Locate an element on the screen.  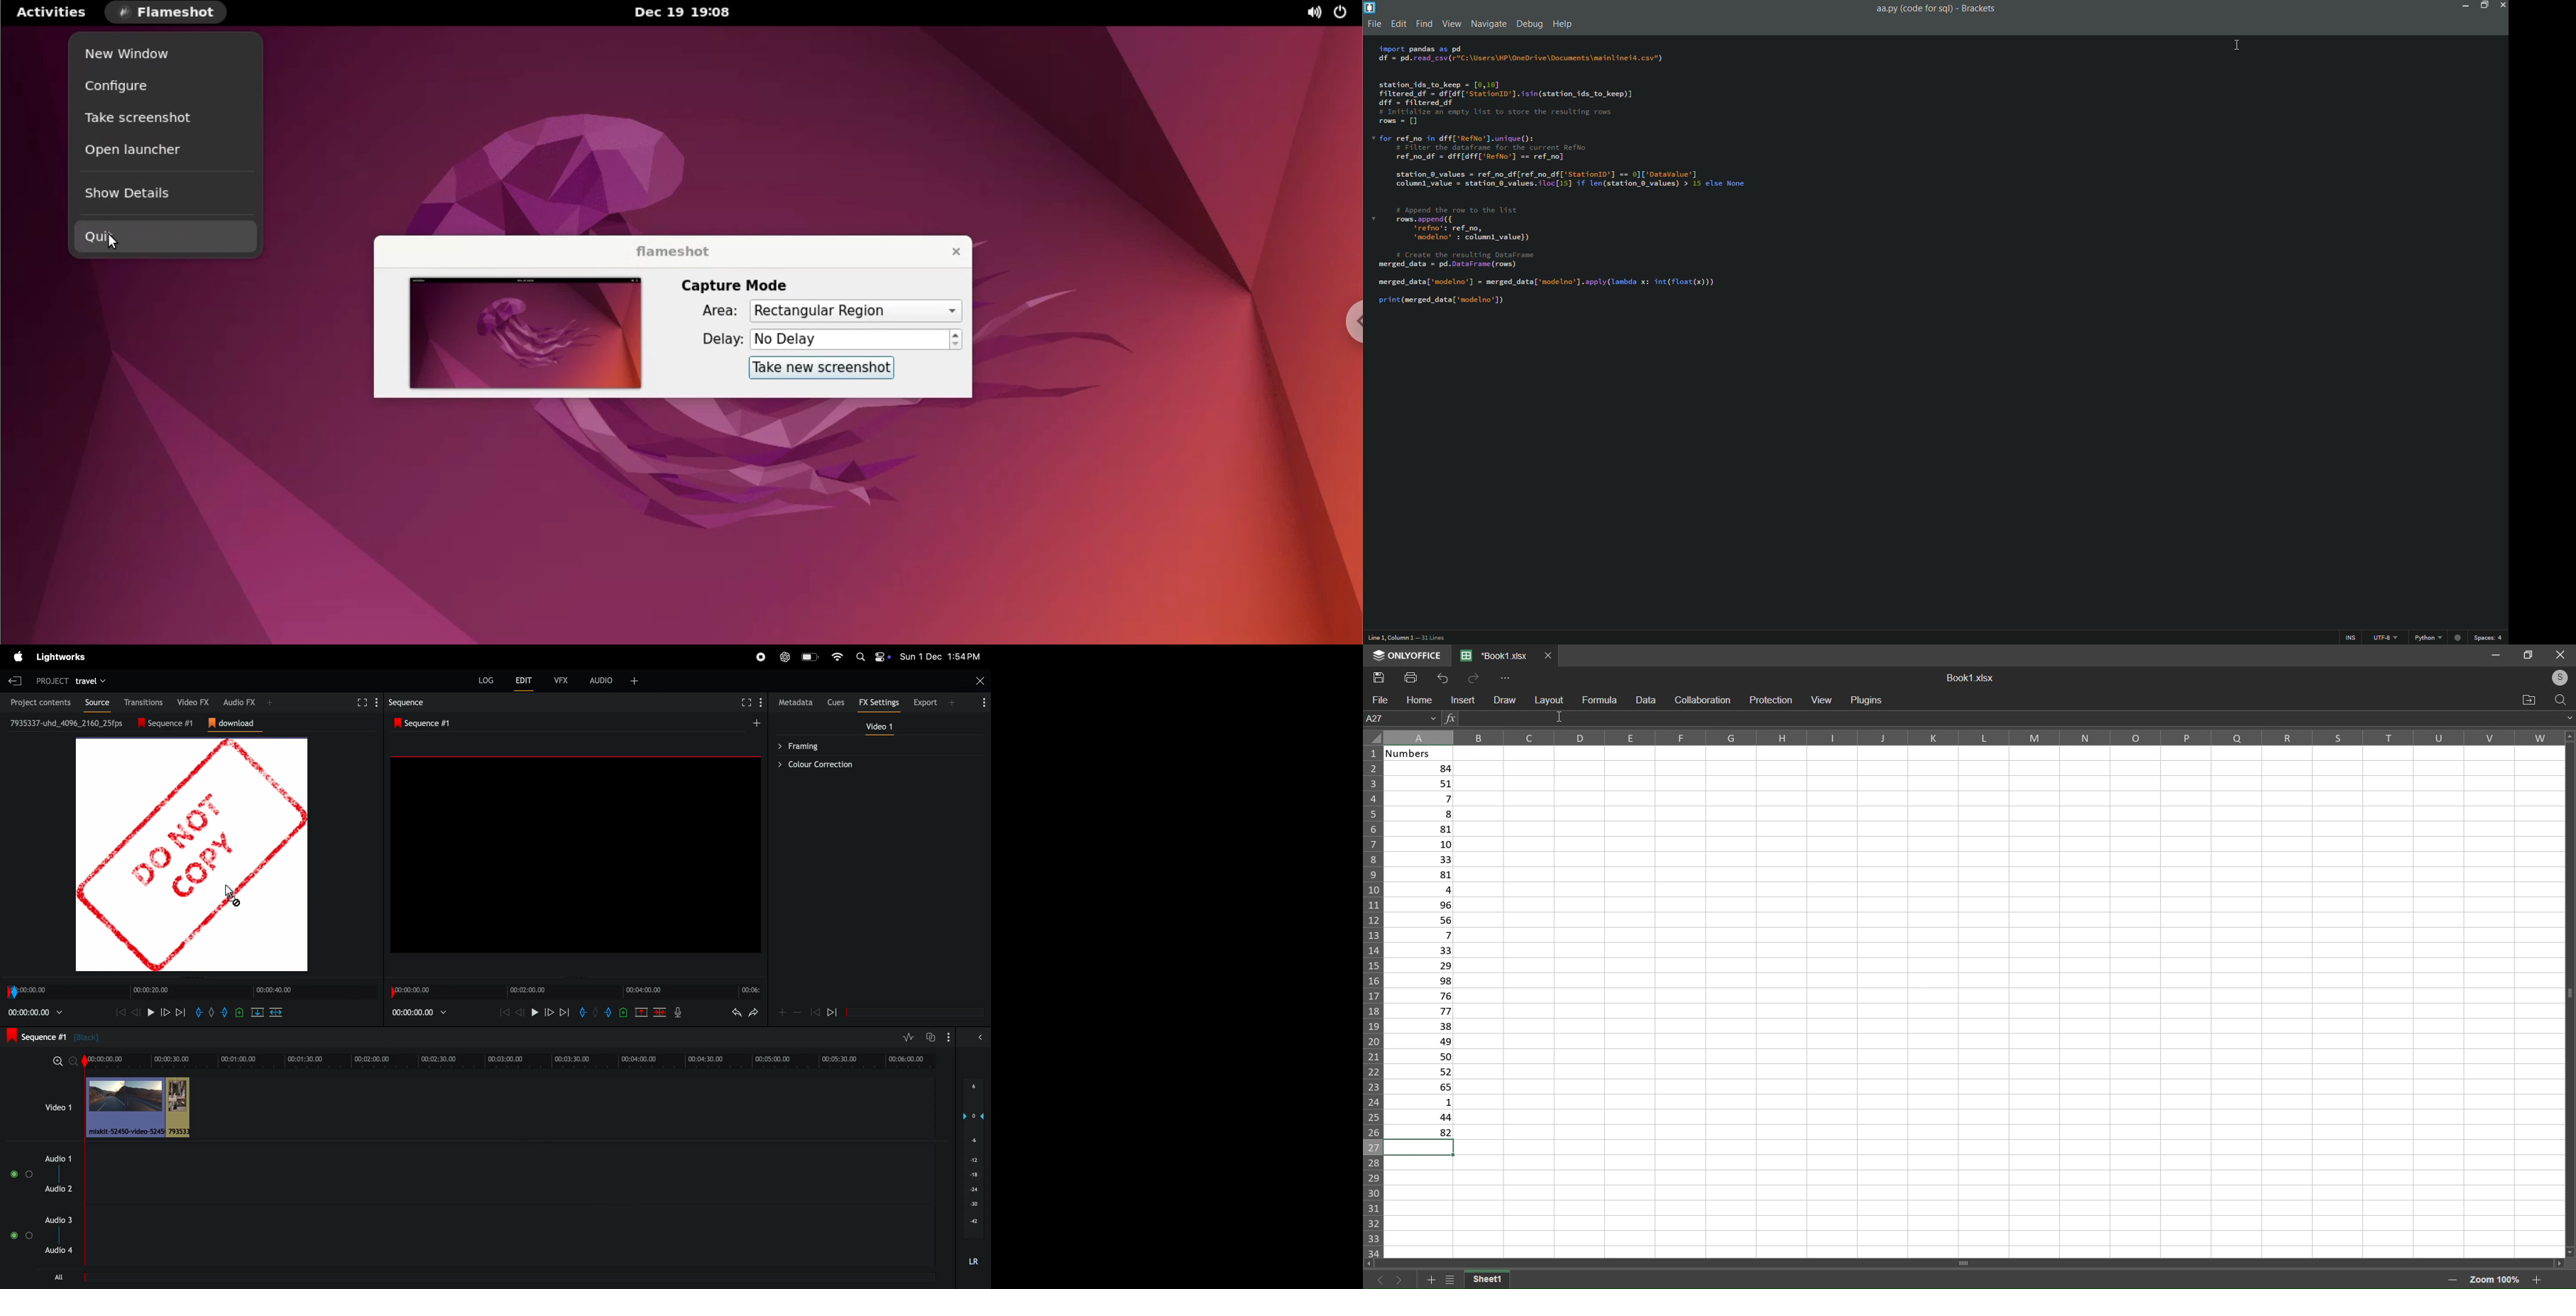
Row label is located at coordinates (1374, 1002).